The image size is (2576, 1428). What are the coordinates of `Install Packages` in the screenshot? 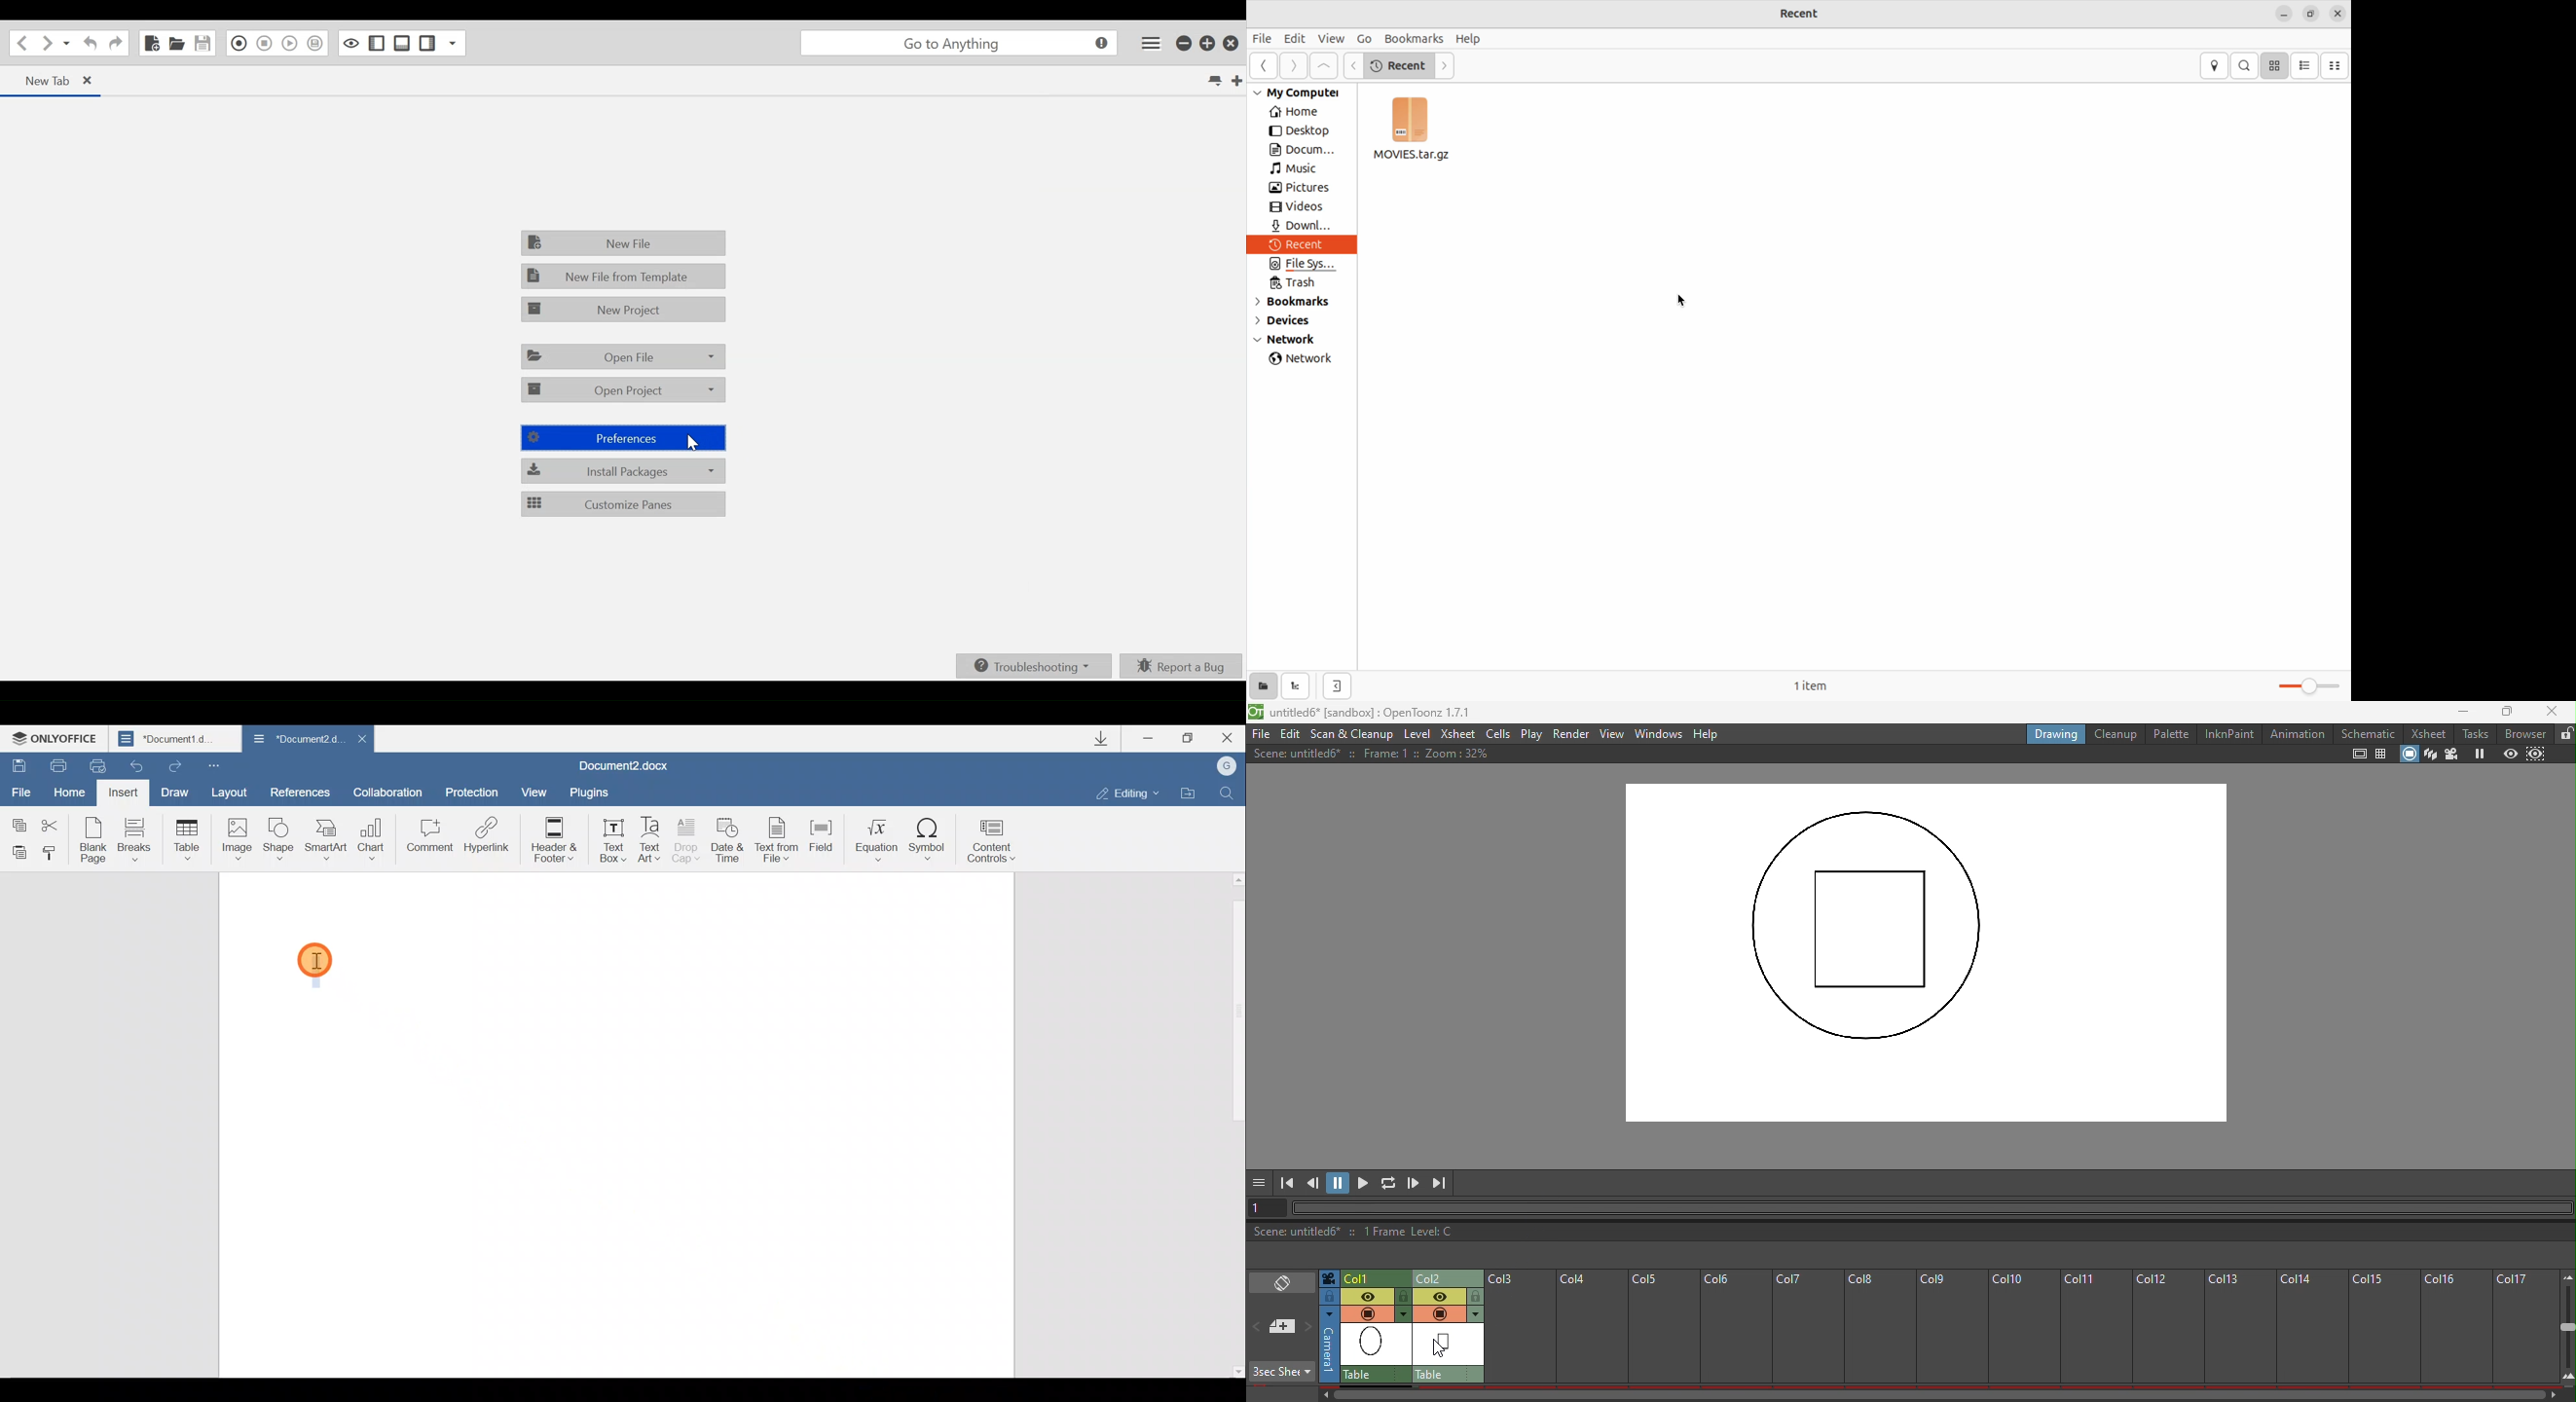 It's located at (624, 471).